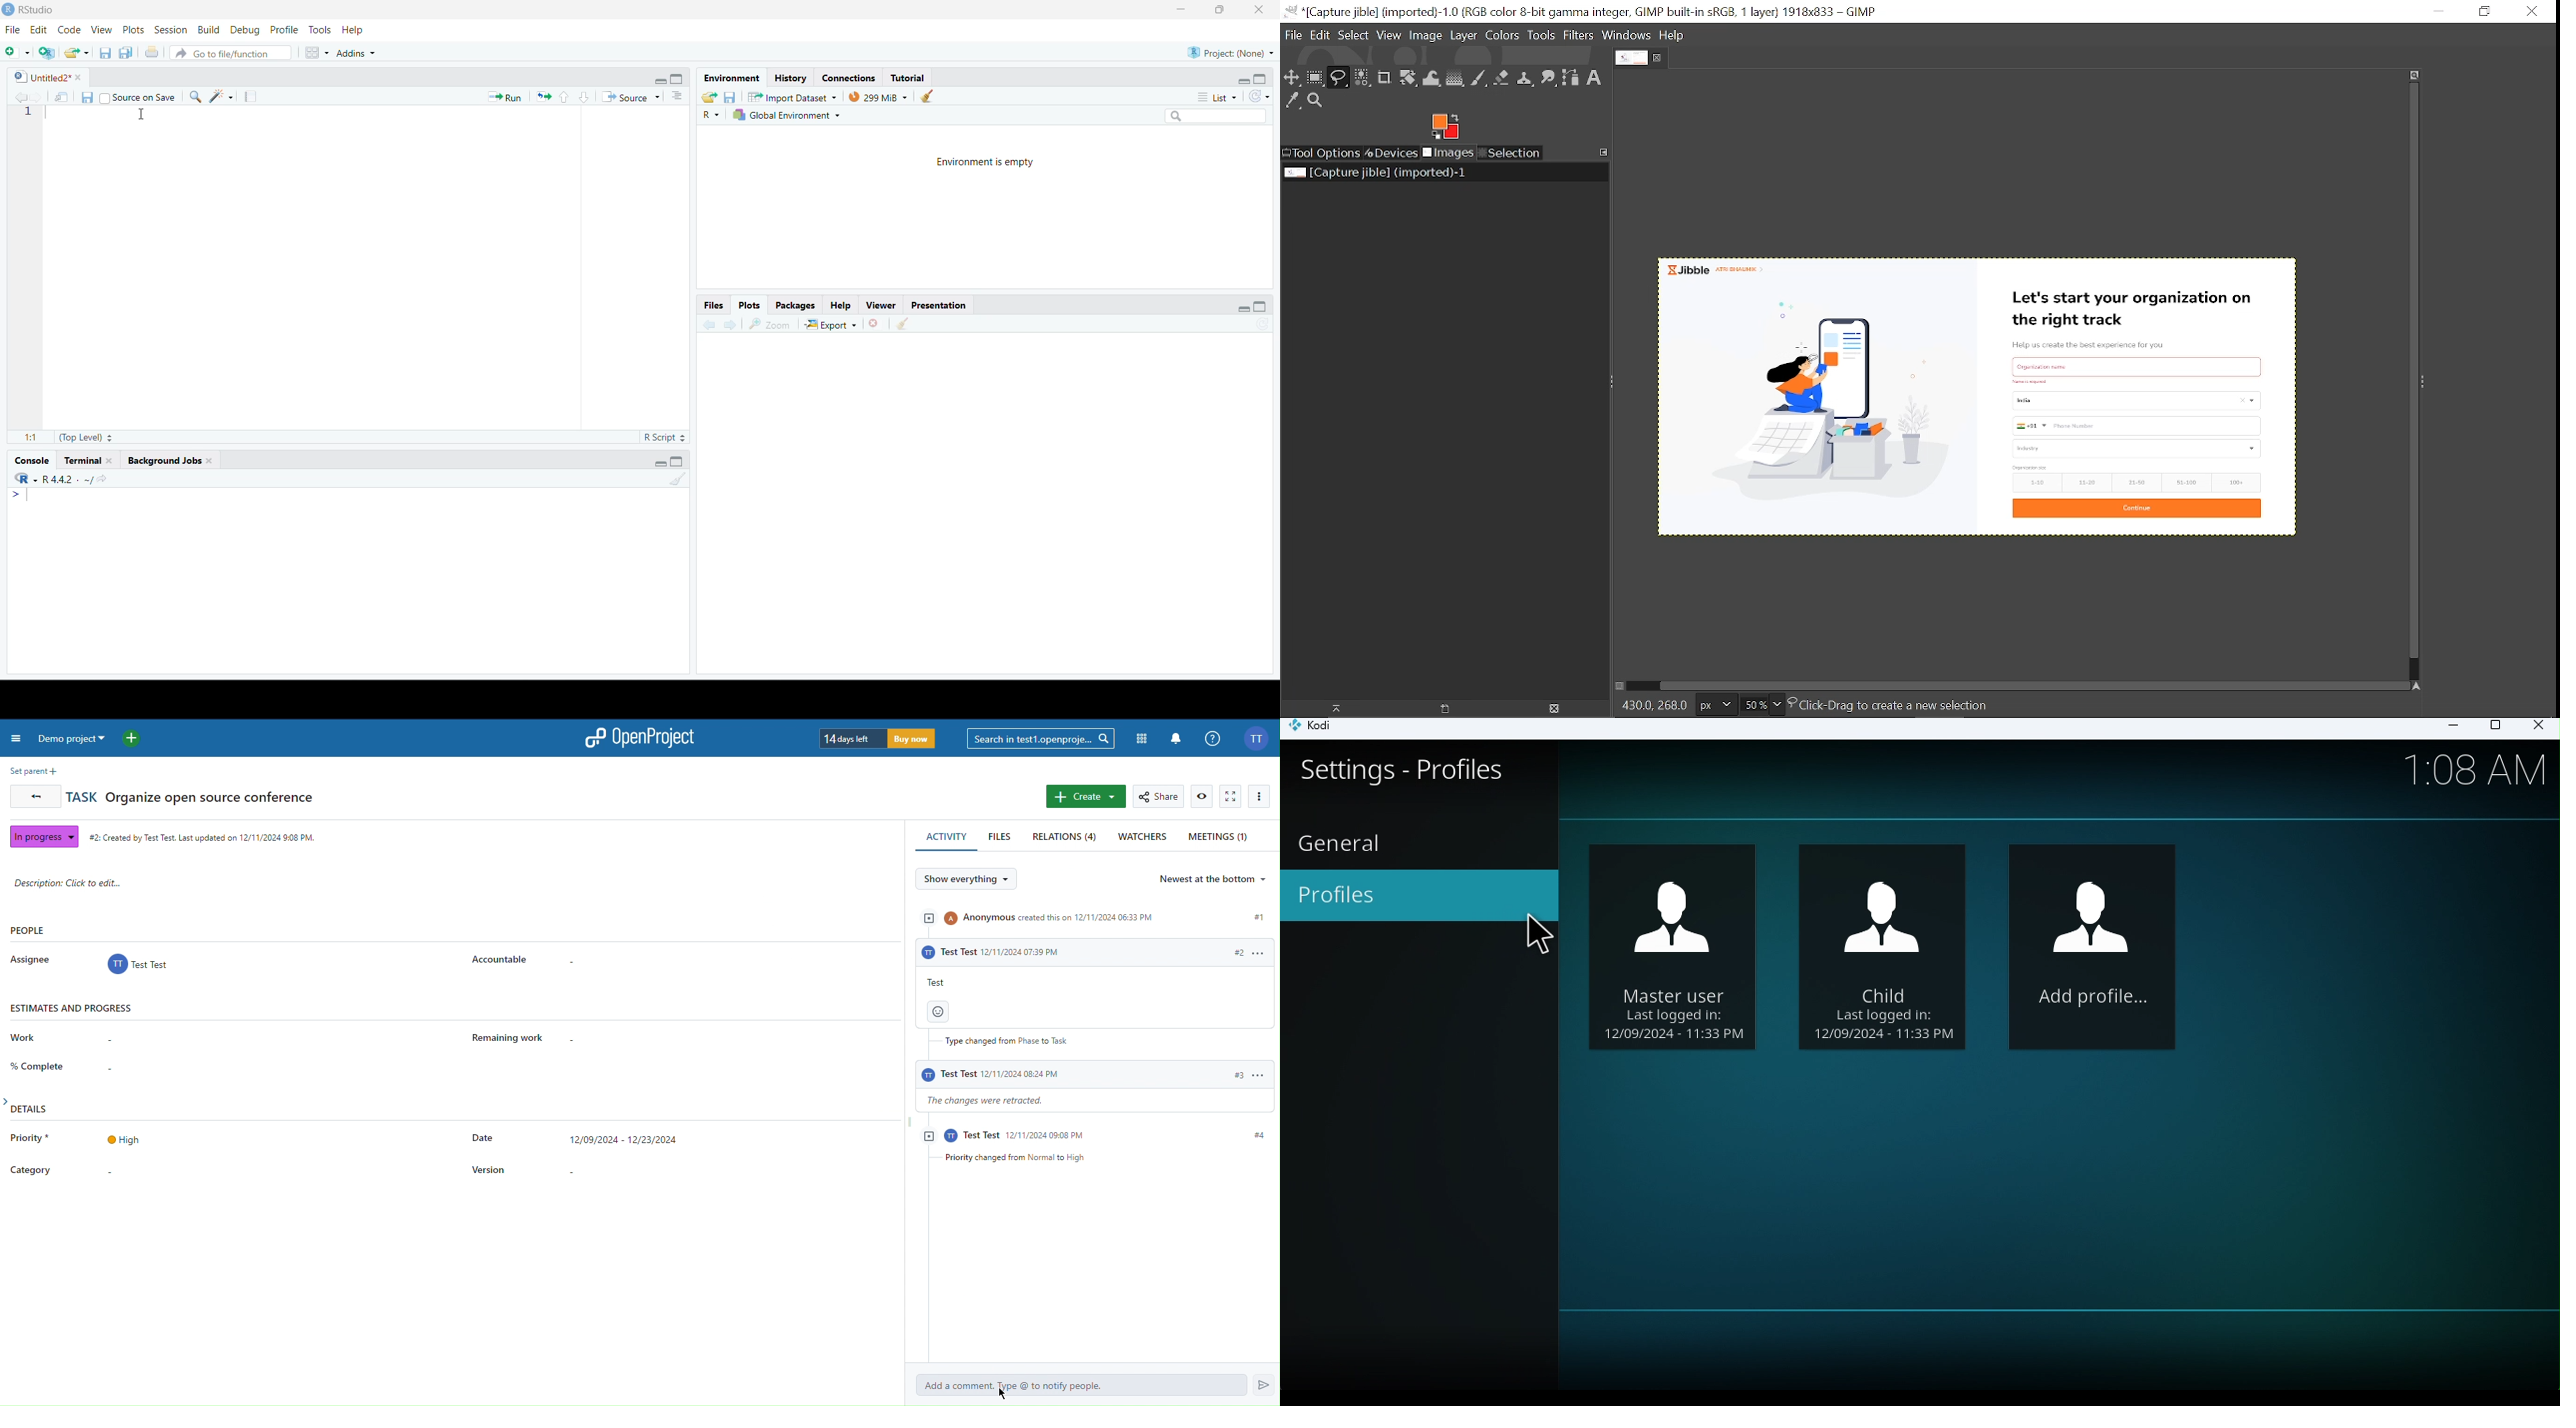 The image size is (2576, 1428). I want to click on open an existing file, so click(75, 52).